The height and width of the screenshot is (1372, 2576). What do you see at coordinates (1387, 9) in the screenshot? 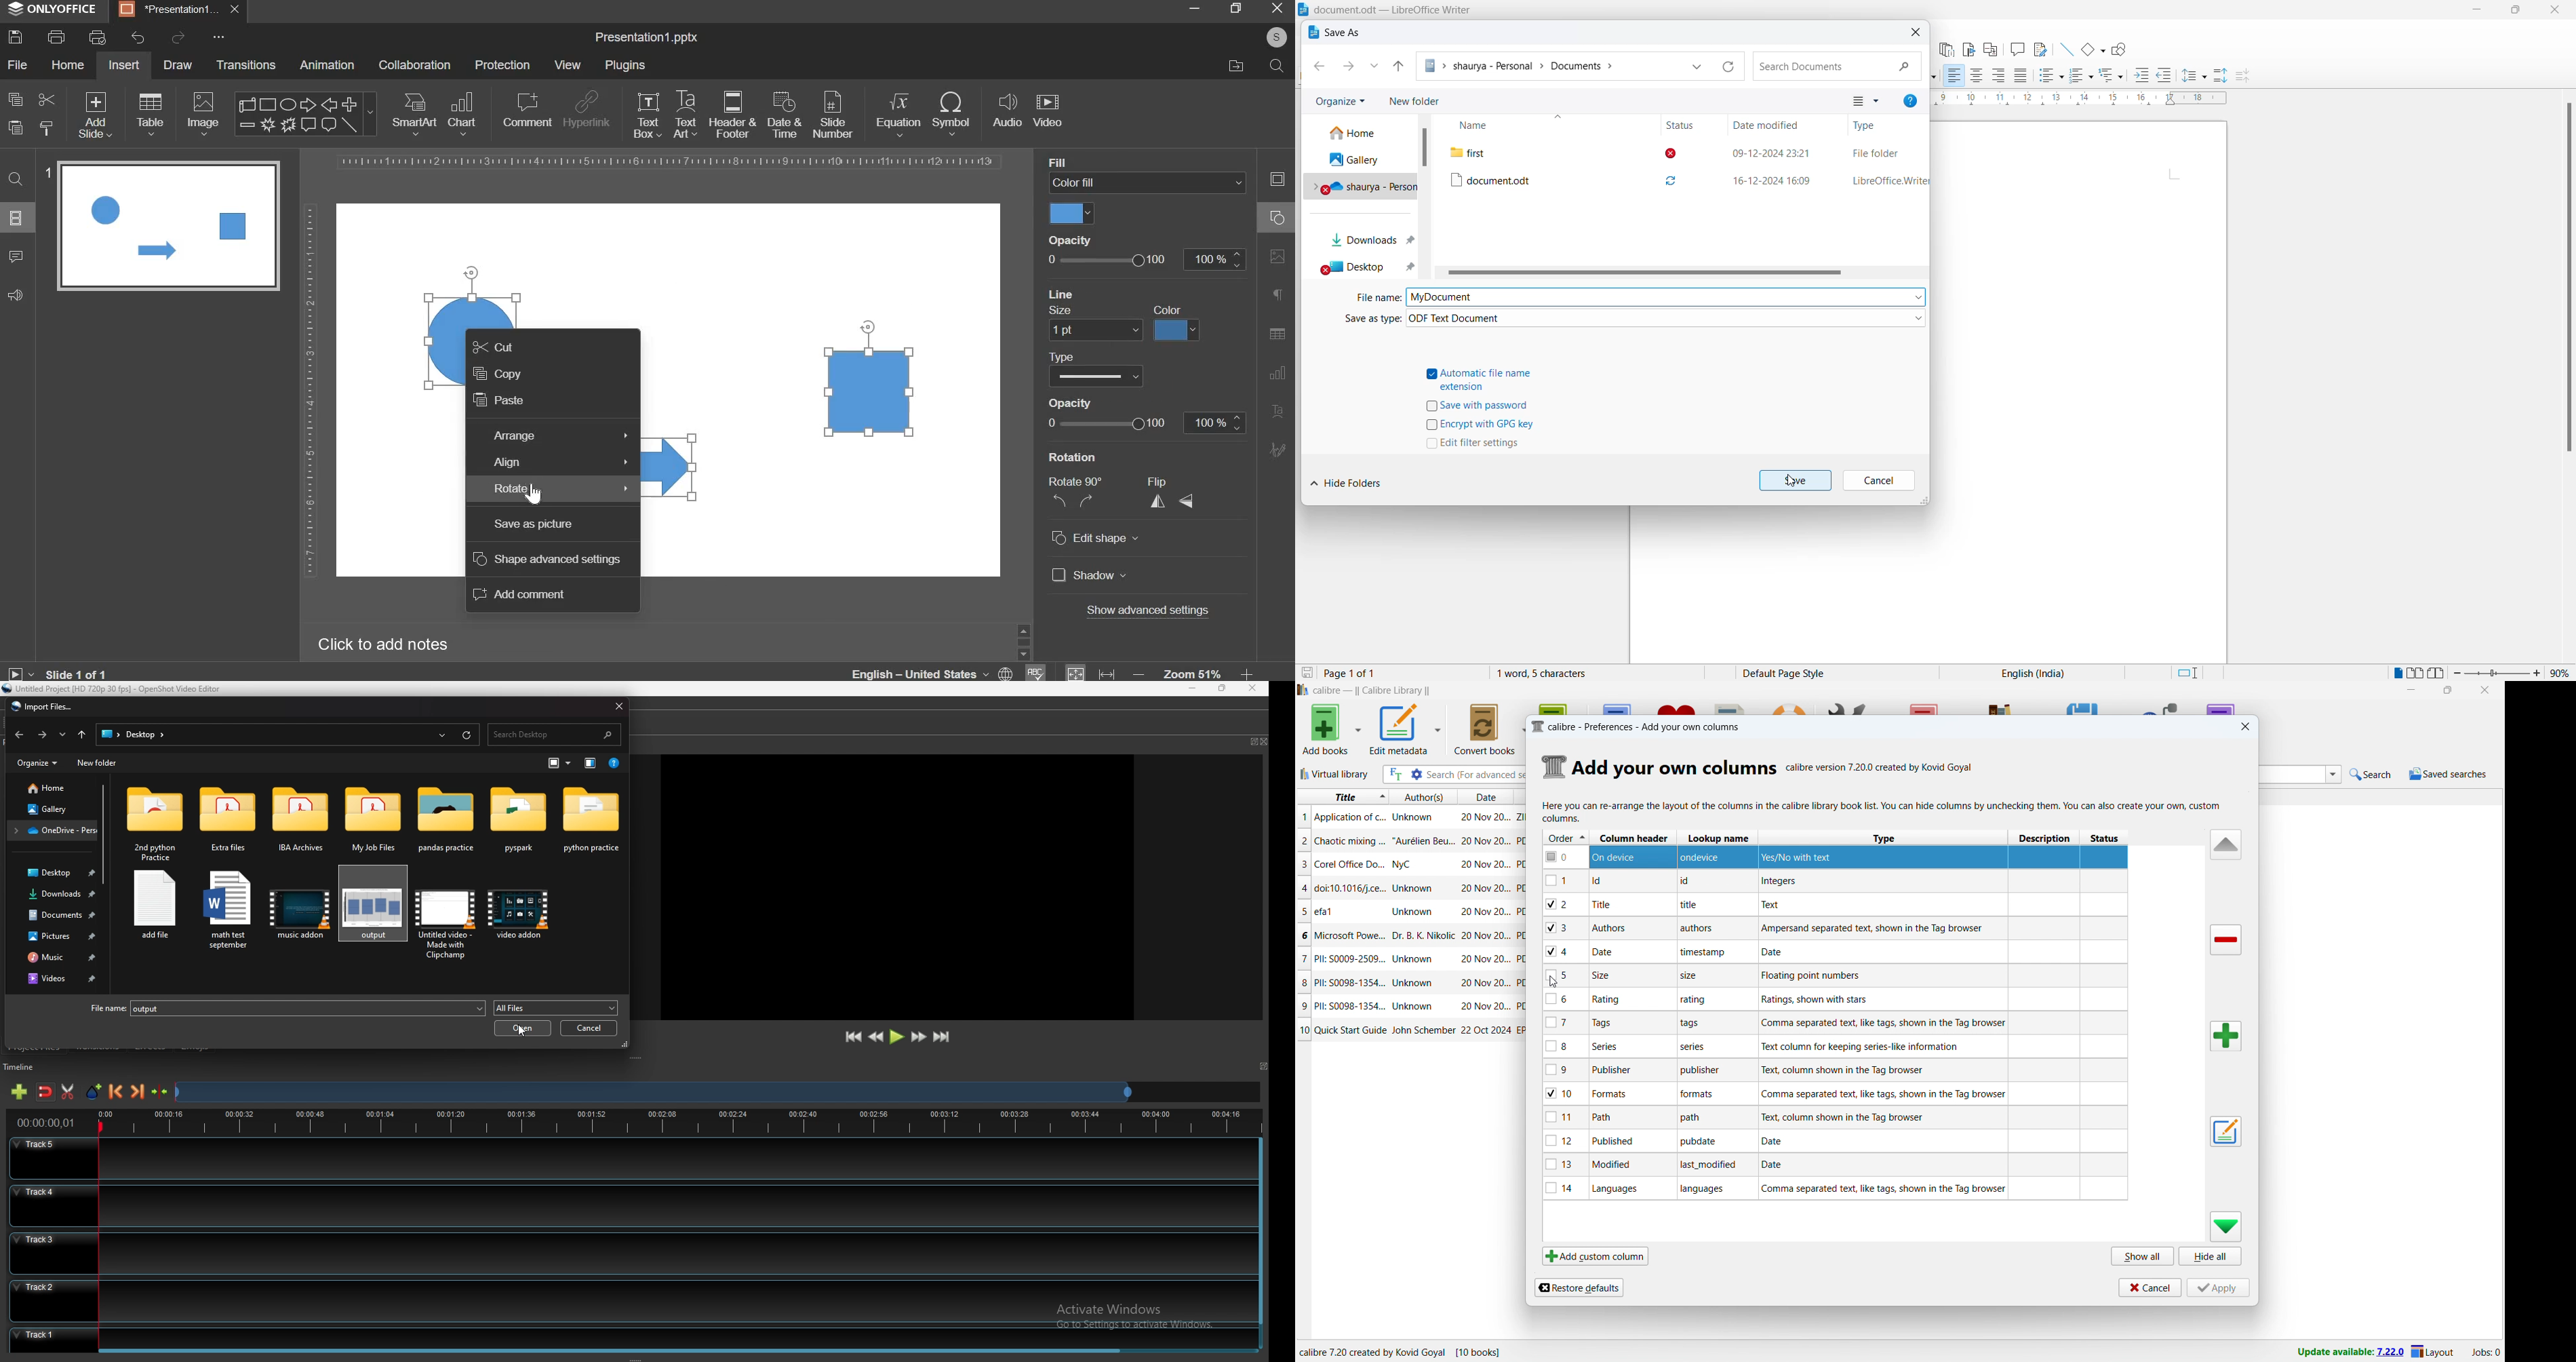
I see `document.odt - libreoffice writer` at bounding box center [1387, 9].